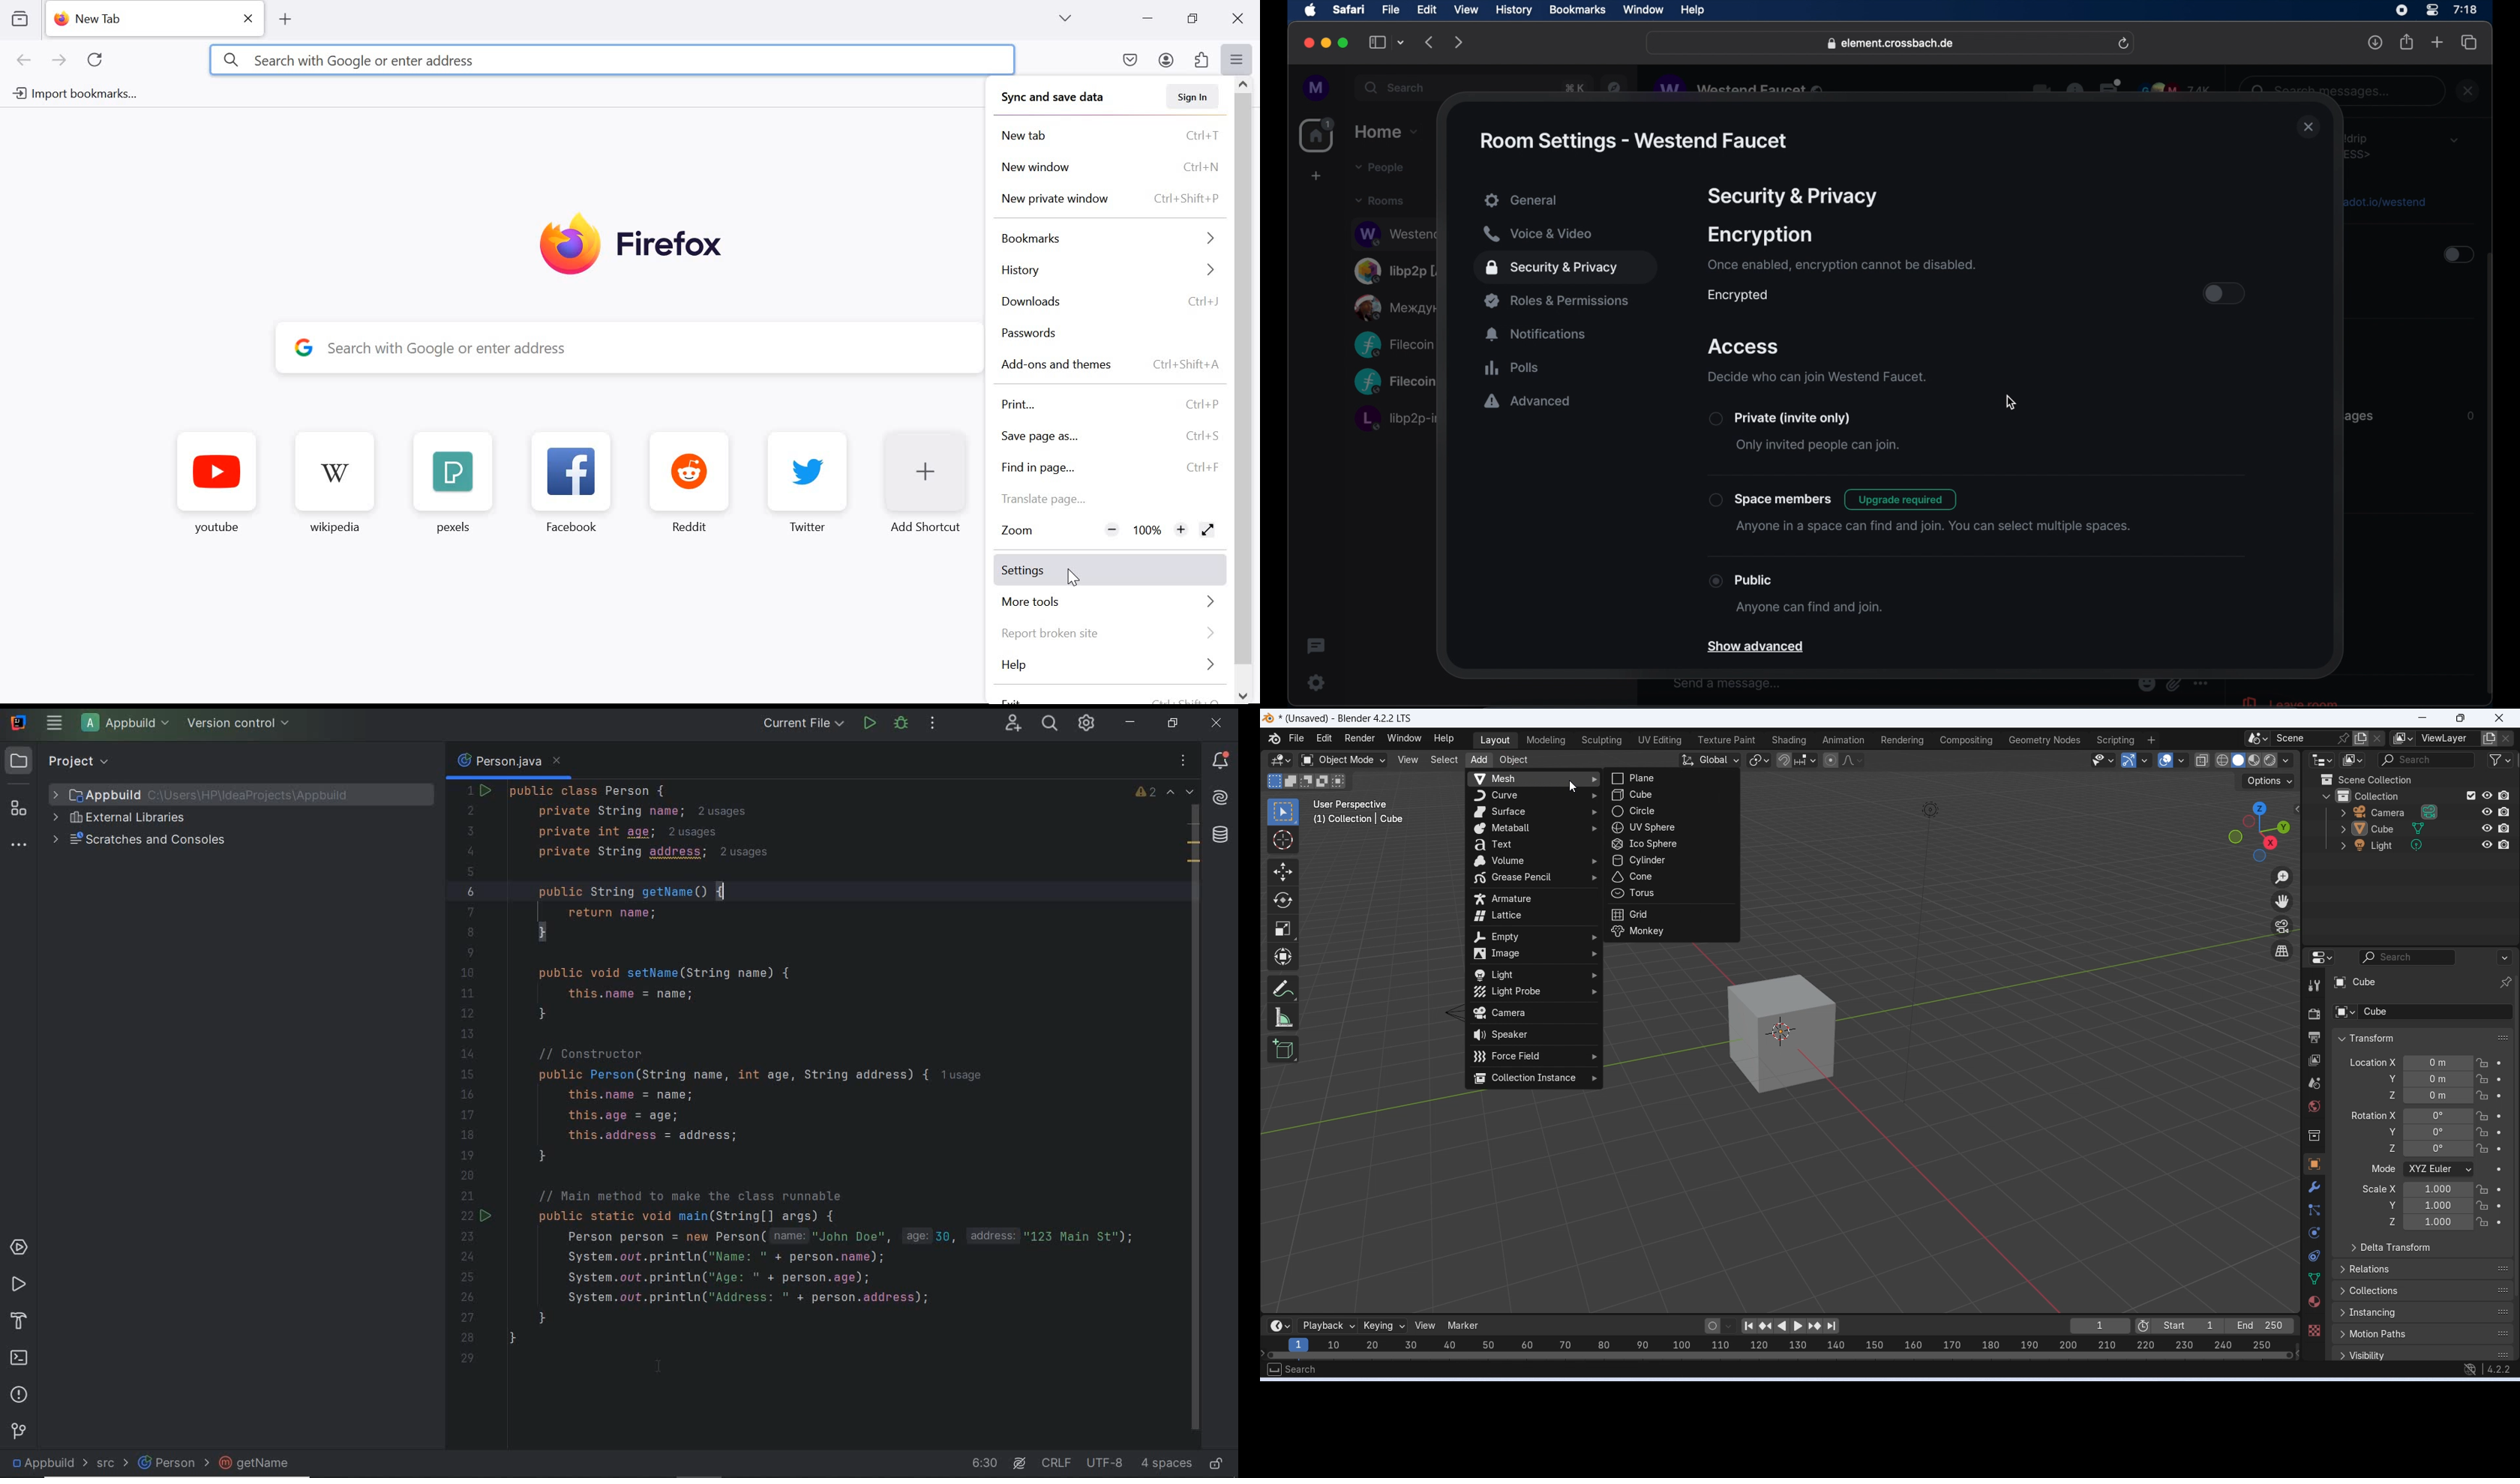 This screenshot has height=1484, width=2520. I want to click on Rotate, so click(1282, 901).